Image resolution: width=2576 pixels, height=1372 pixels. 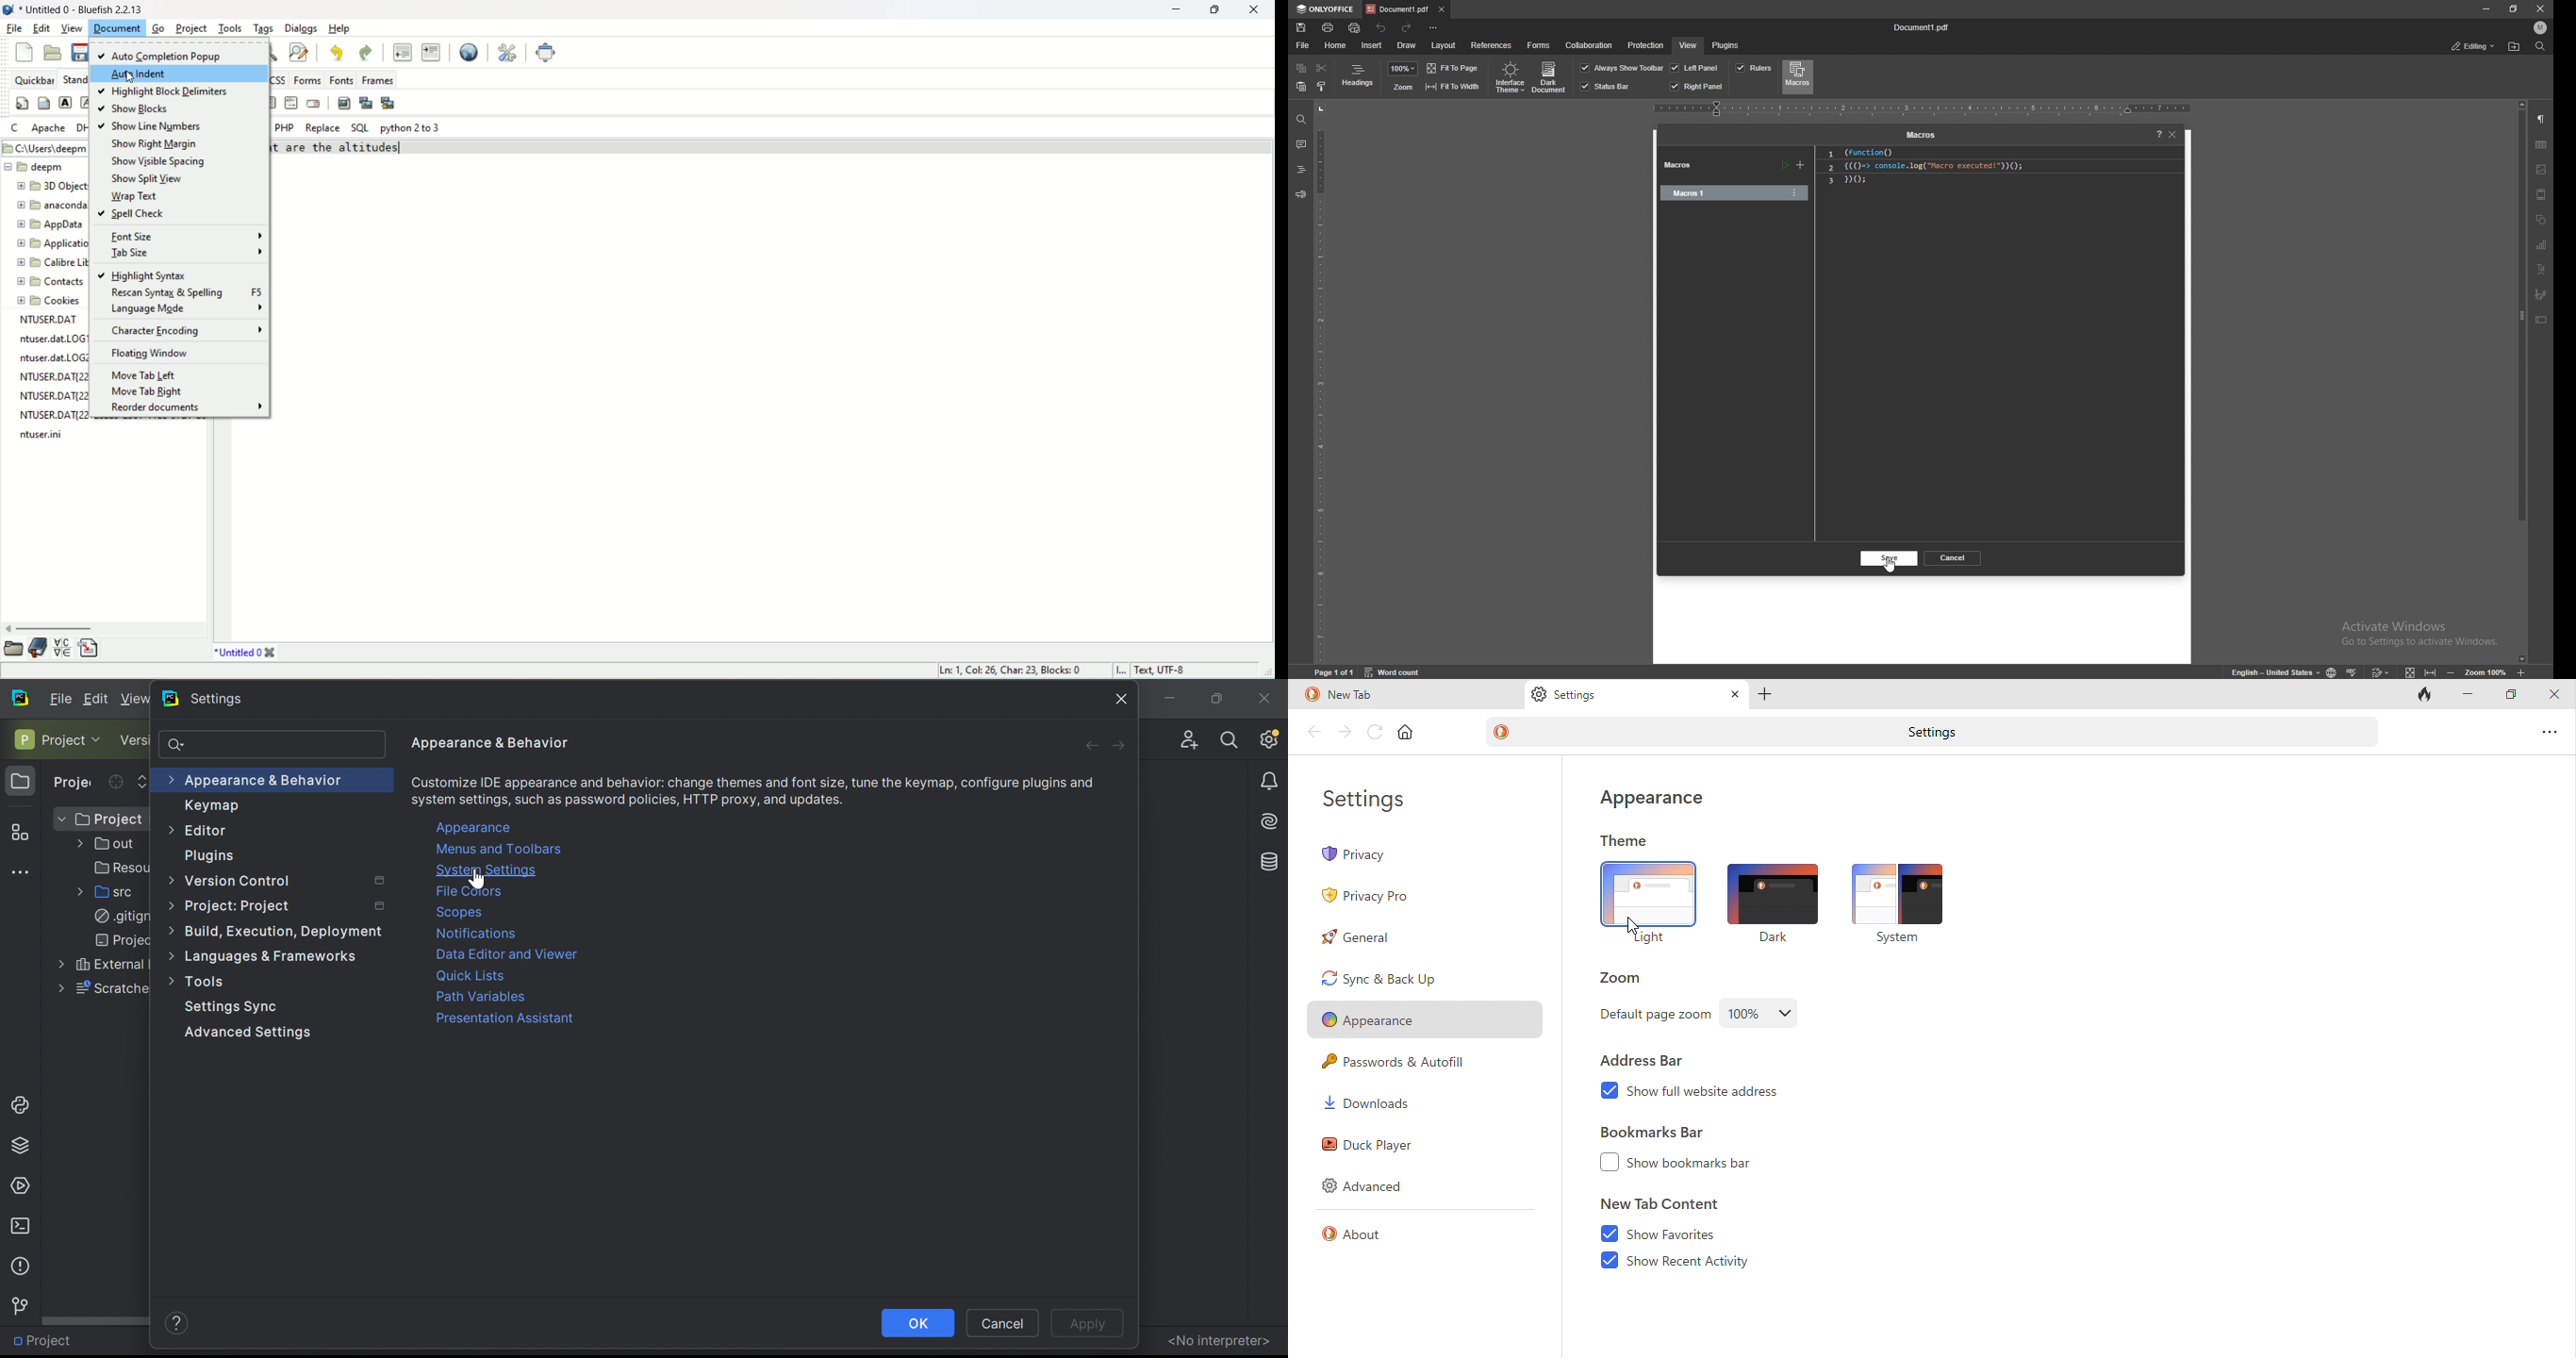 I want to click on left panel, so click(x=1695, y=67).